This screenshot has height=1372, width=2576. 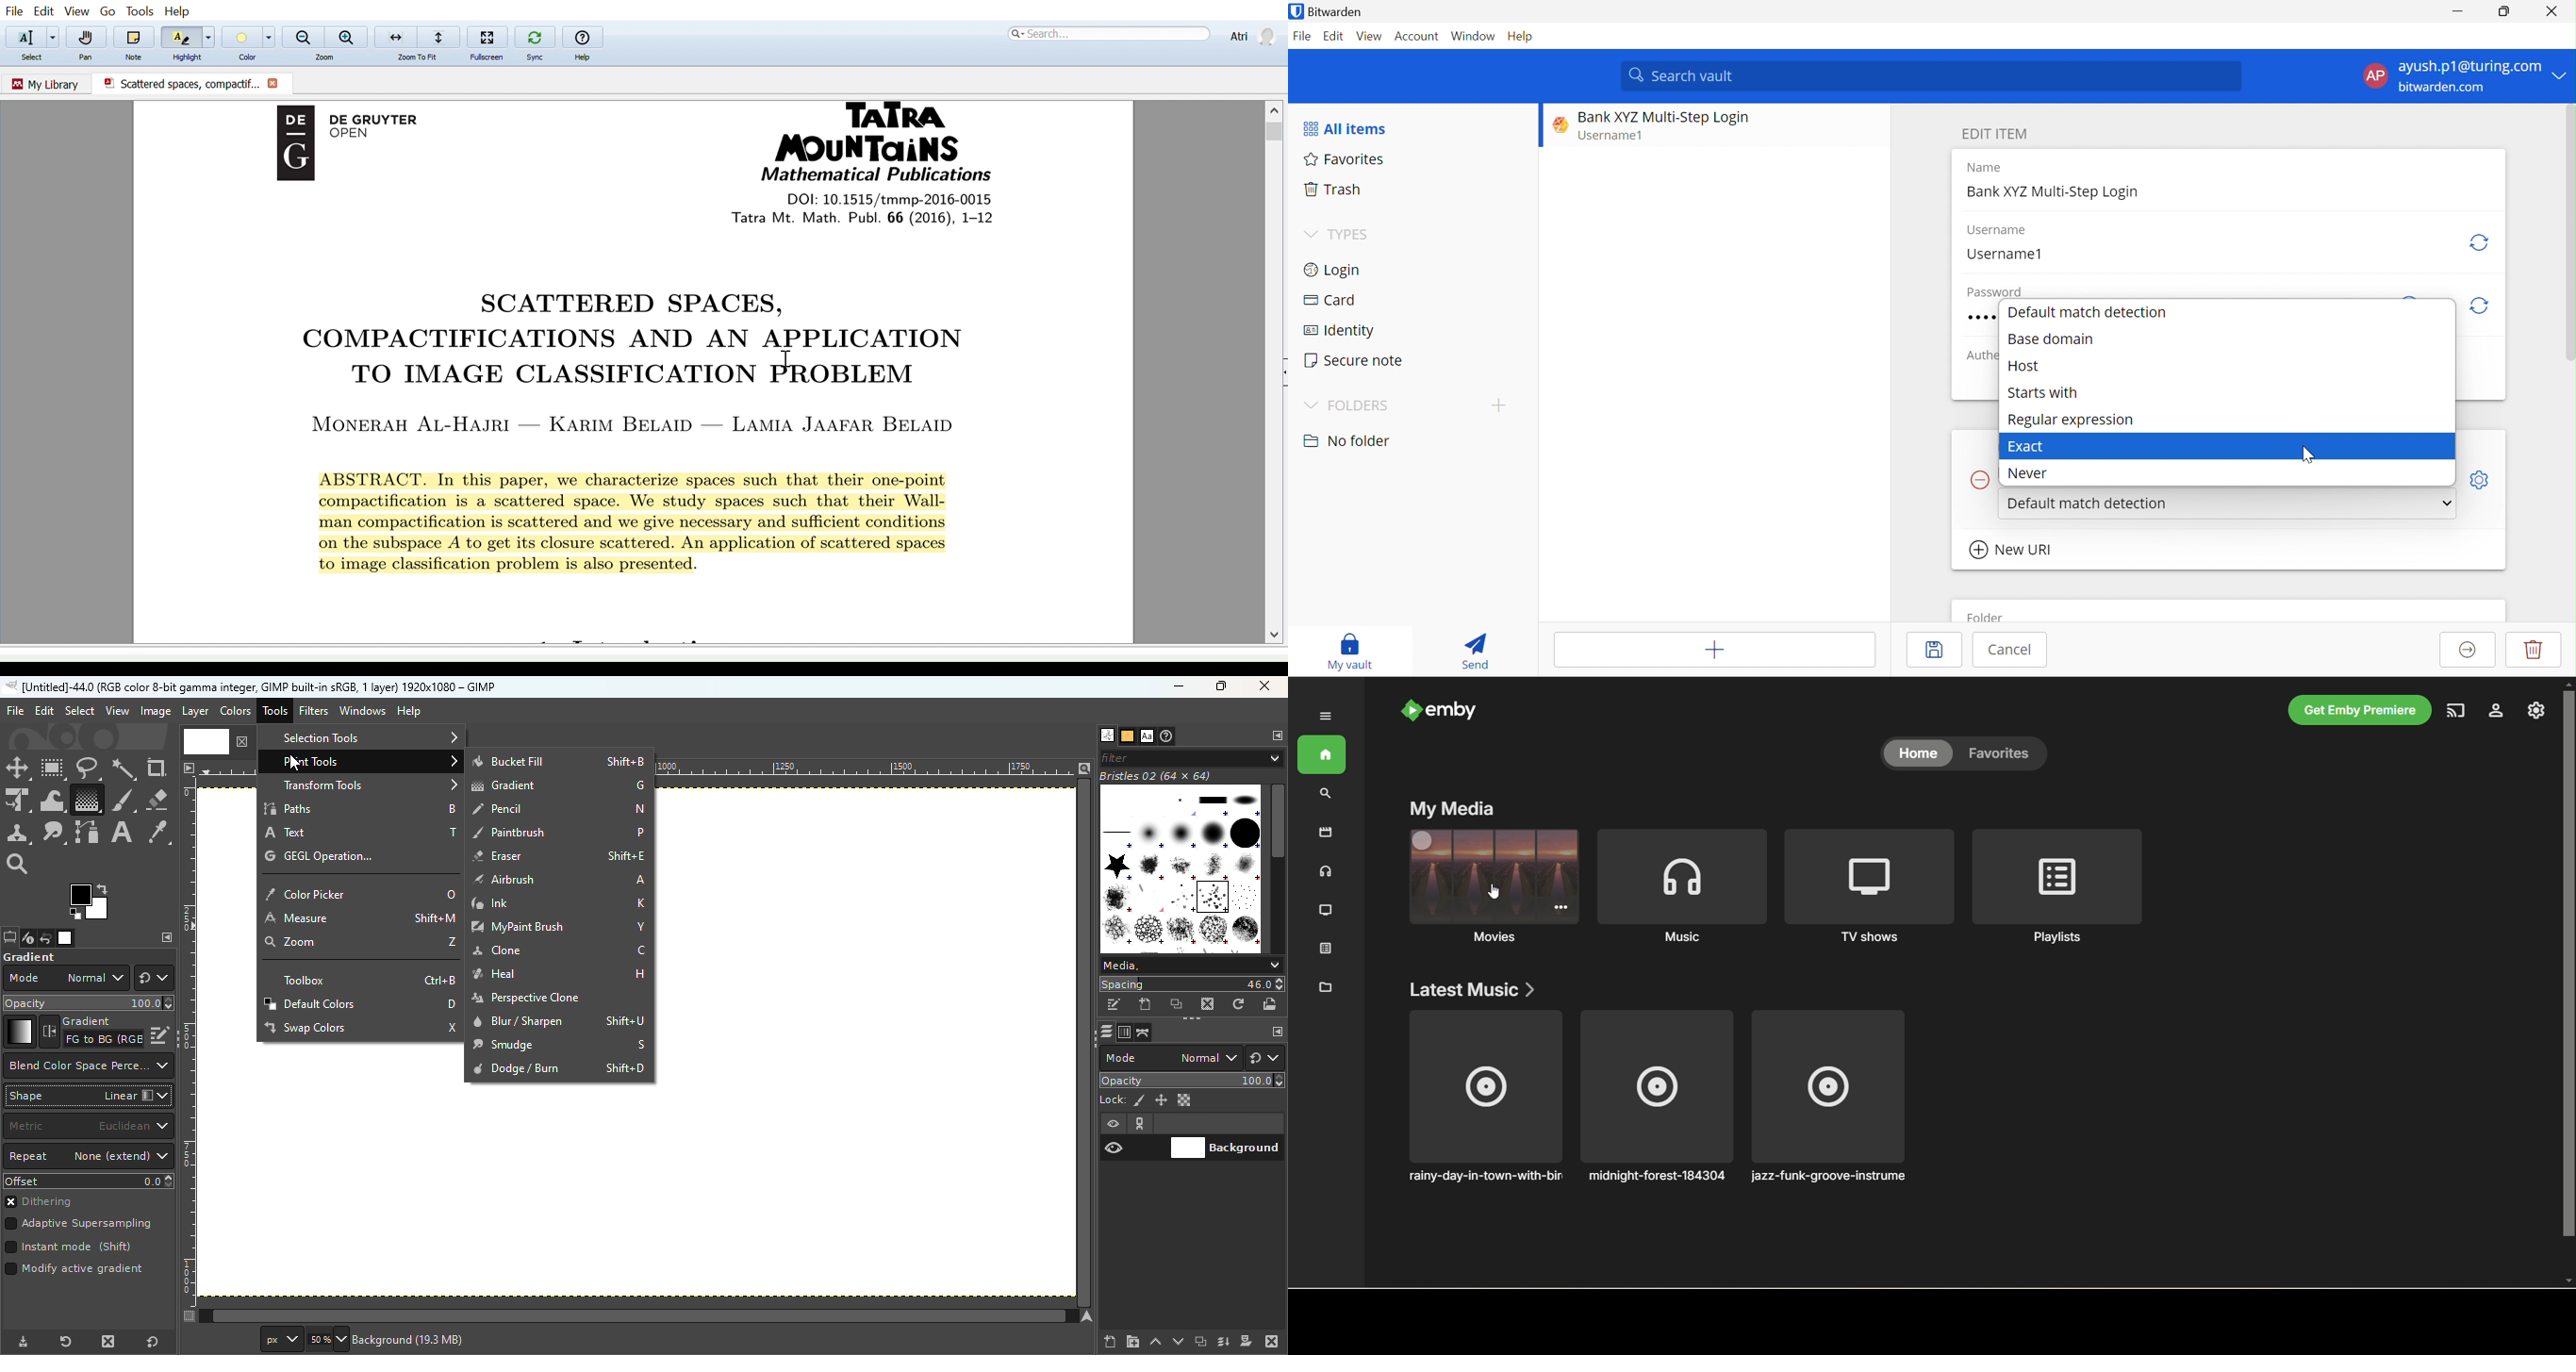 I want to click on Open brush as image, so click(x=1271, y=1003).